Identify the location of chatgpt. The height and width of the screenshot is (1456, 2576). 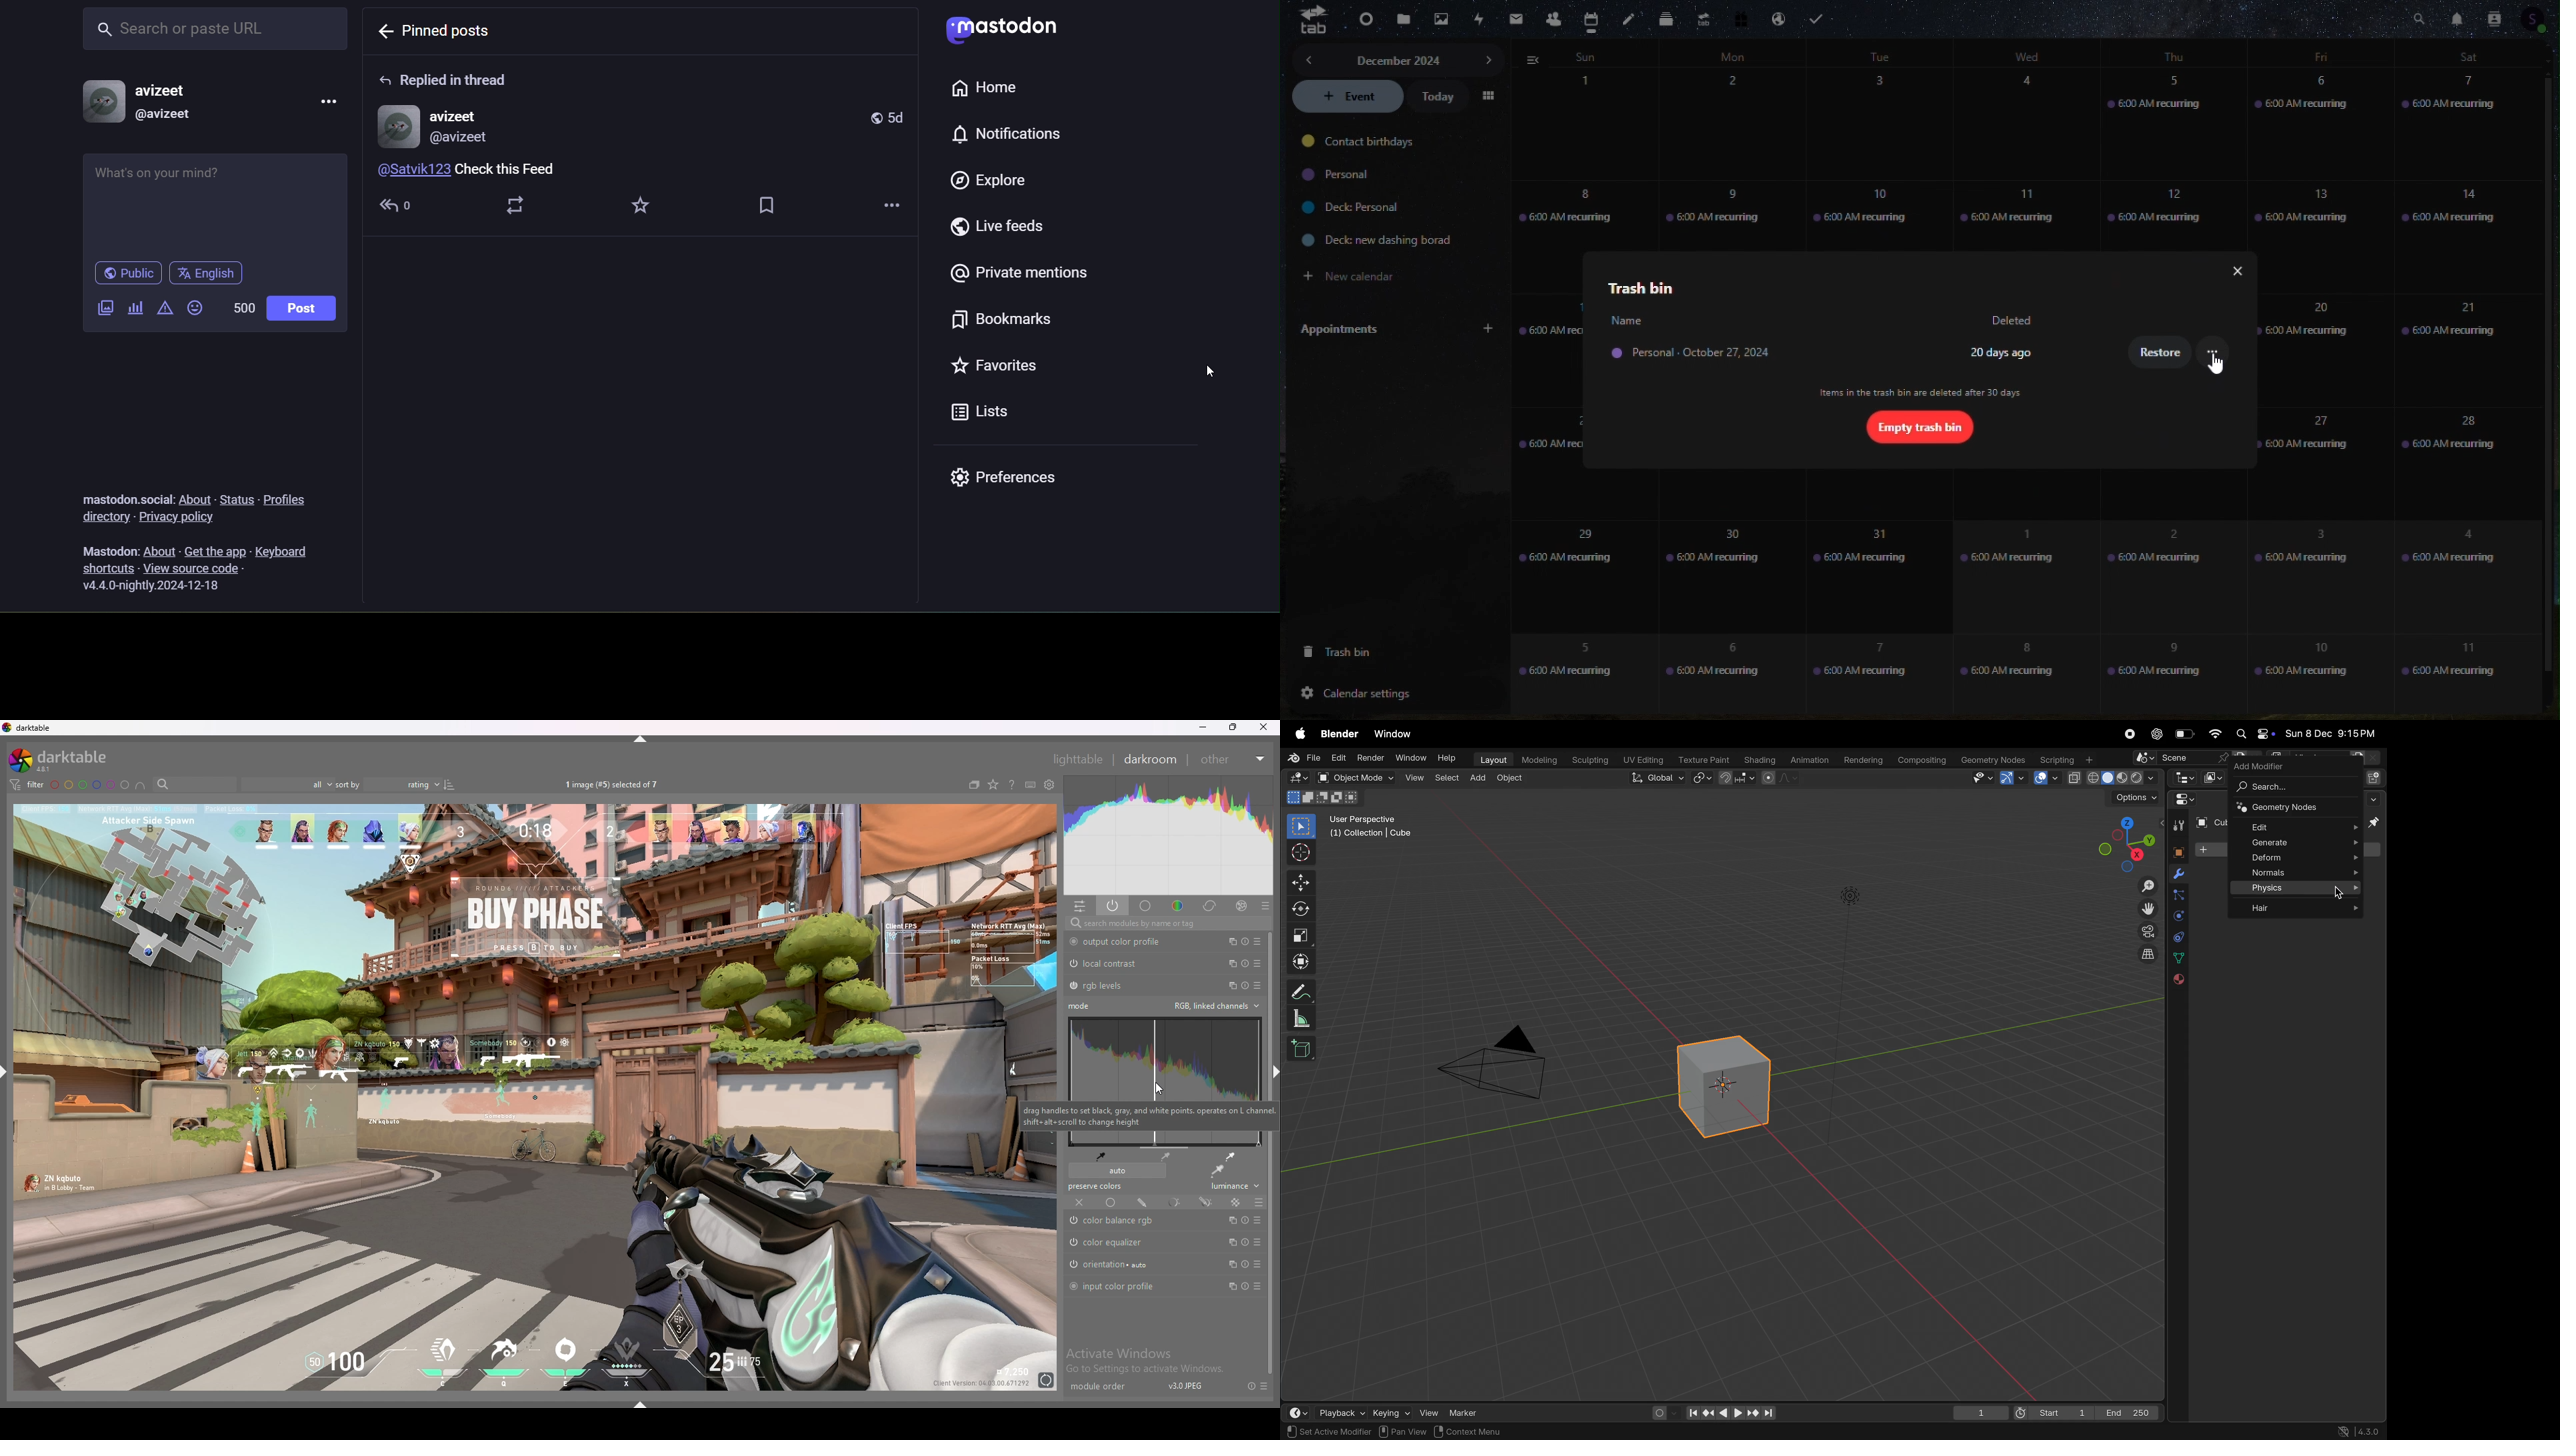
(2157, 734).